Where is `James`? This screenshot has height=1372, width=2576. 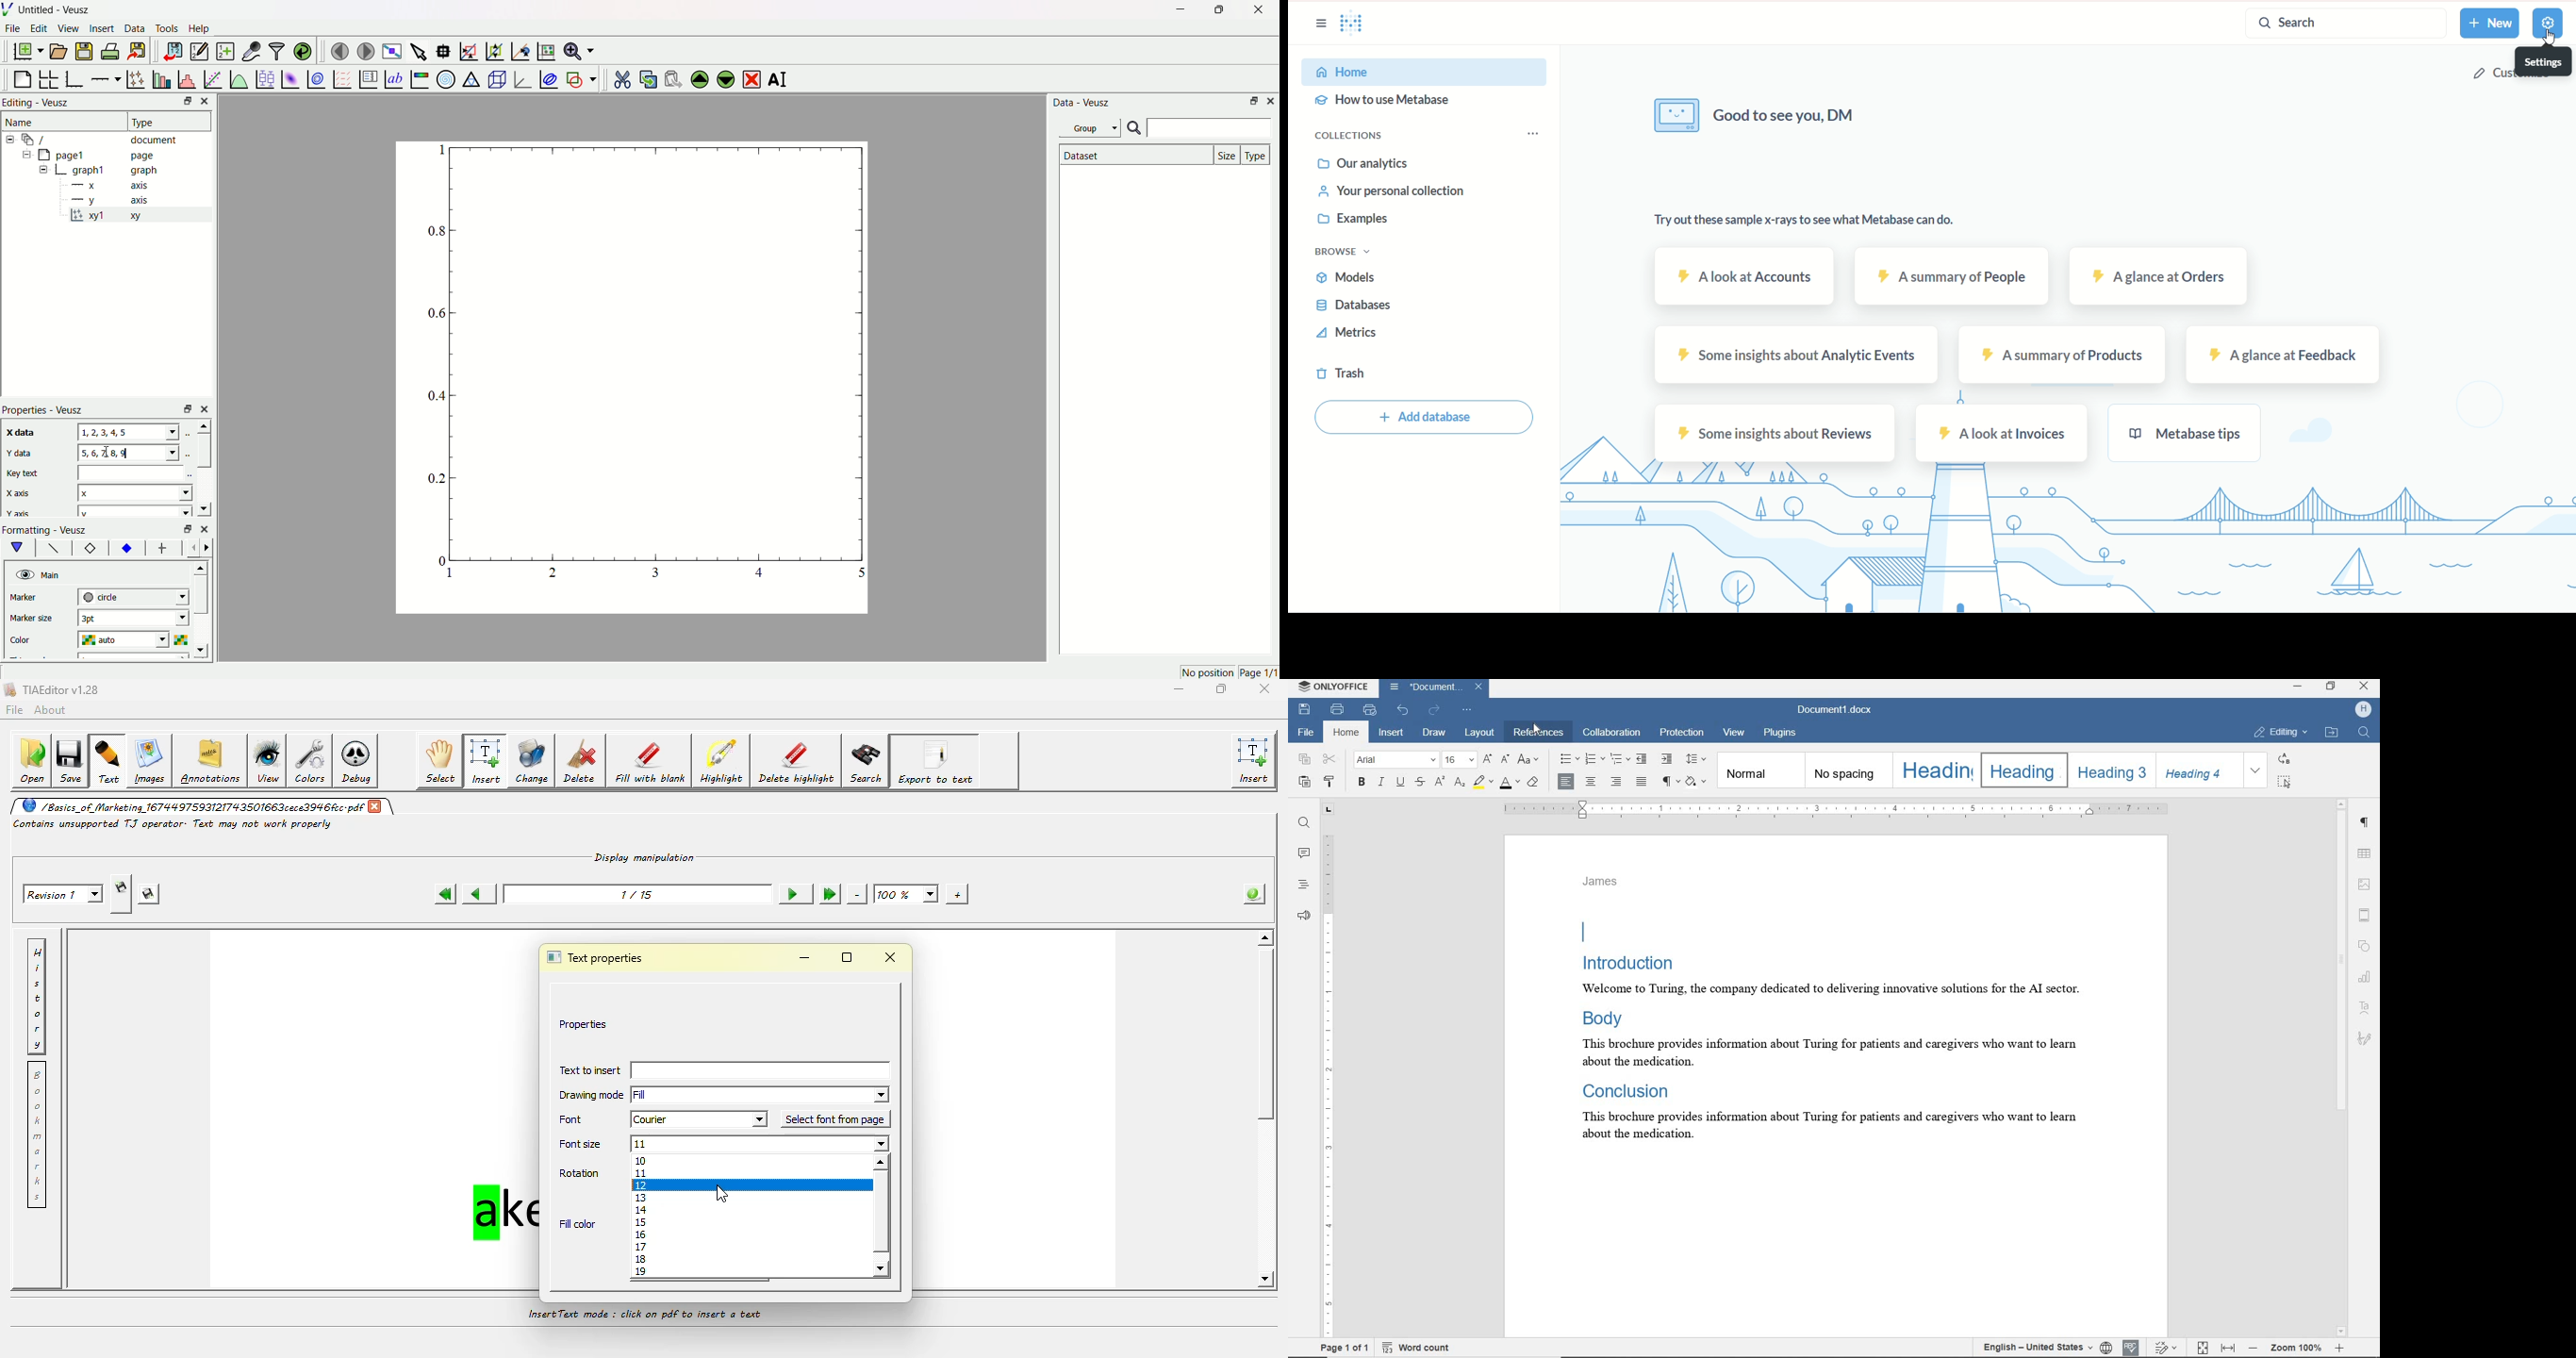 James is located at coordinates (1602, 882).